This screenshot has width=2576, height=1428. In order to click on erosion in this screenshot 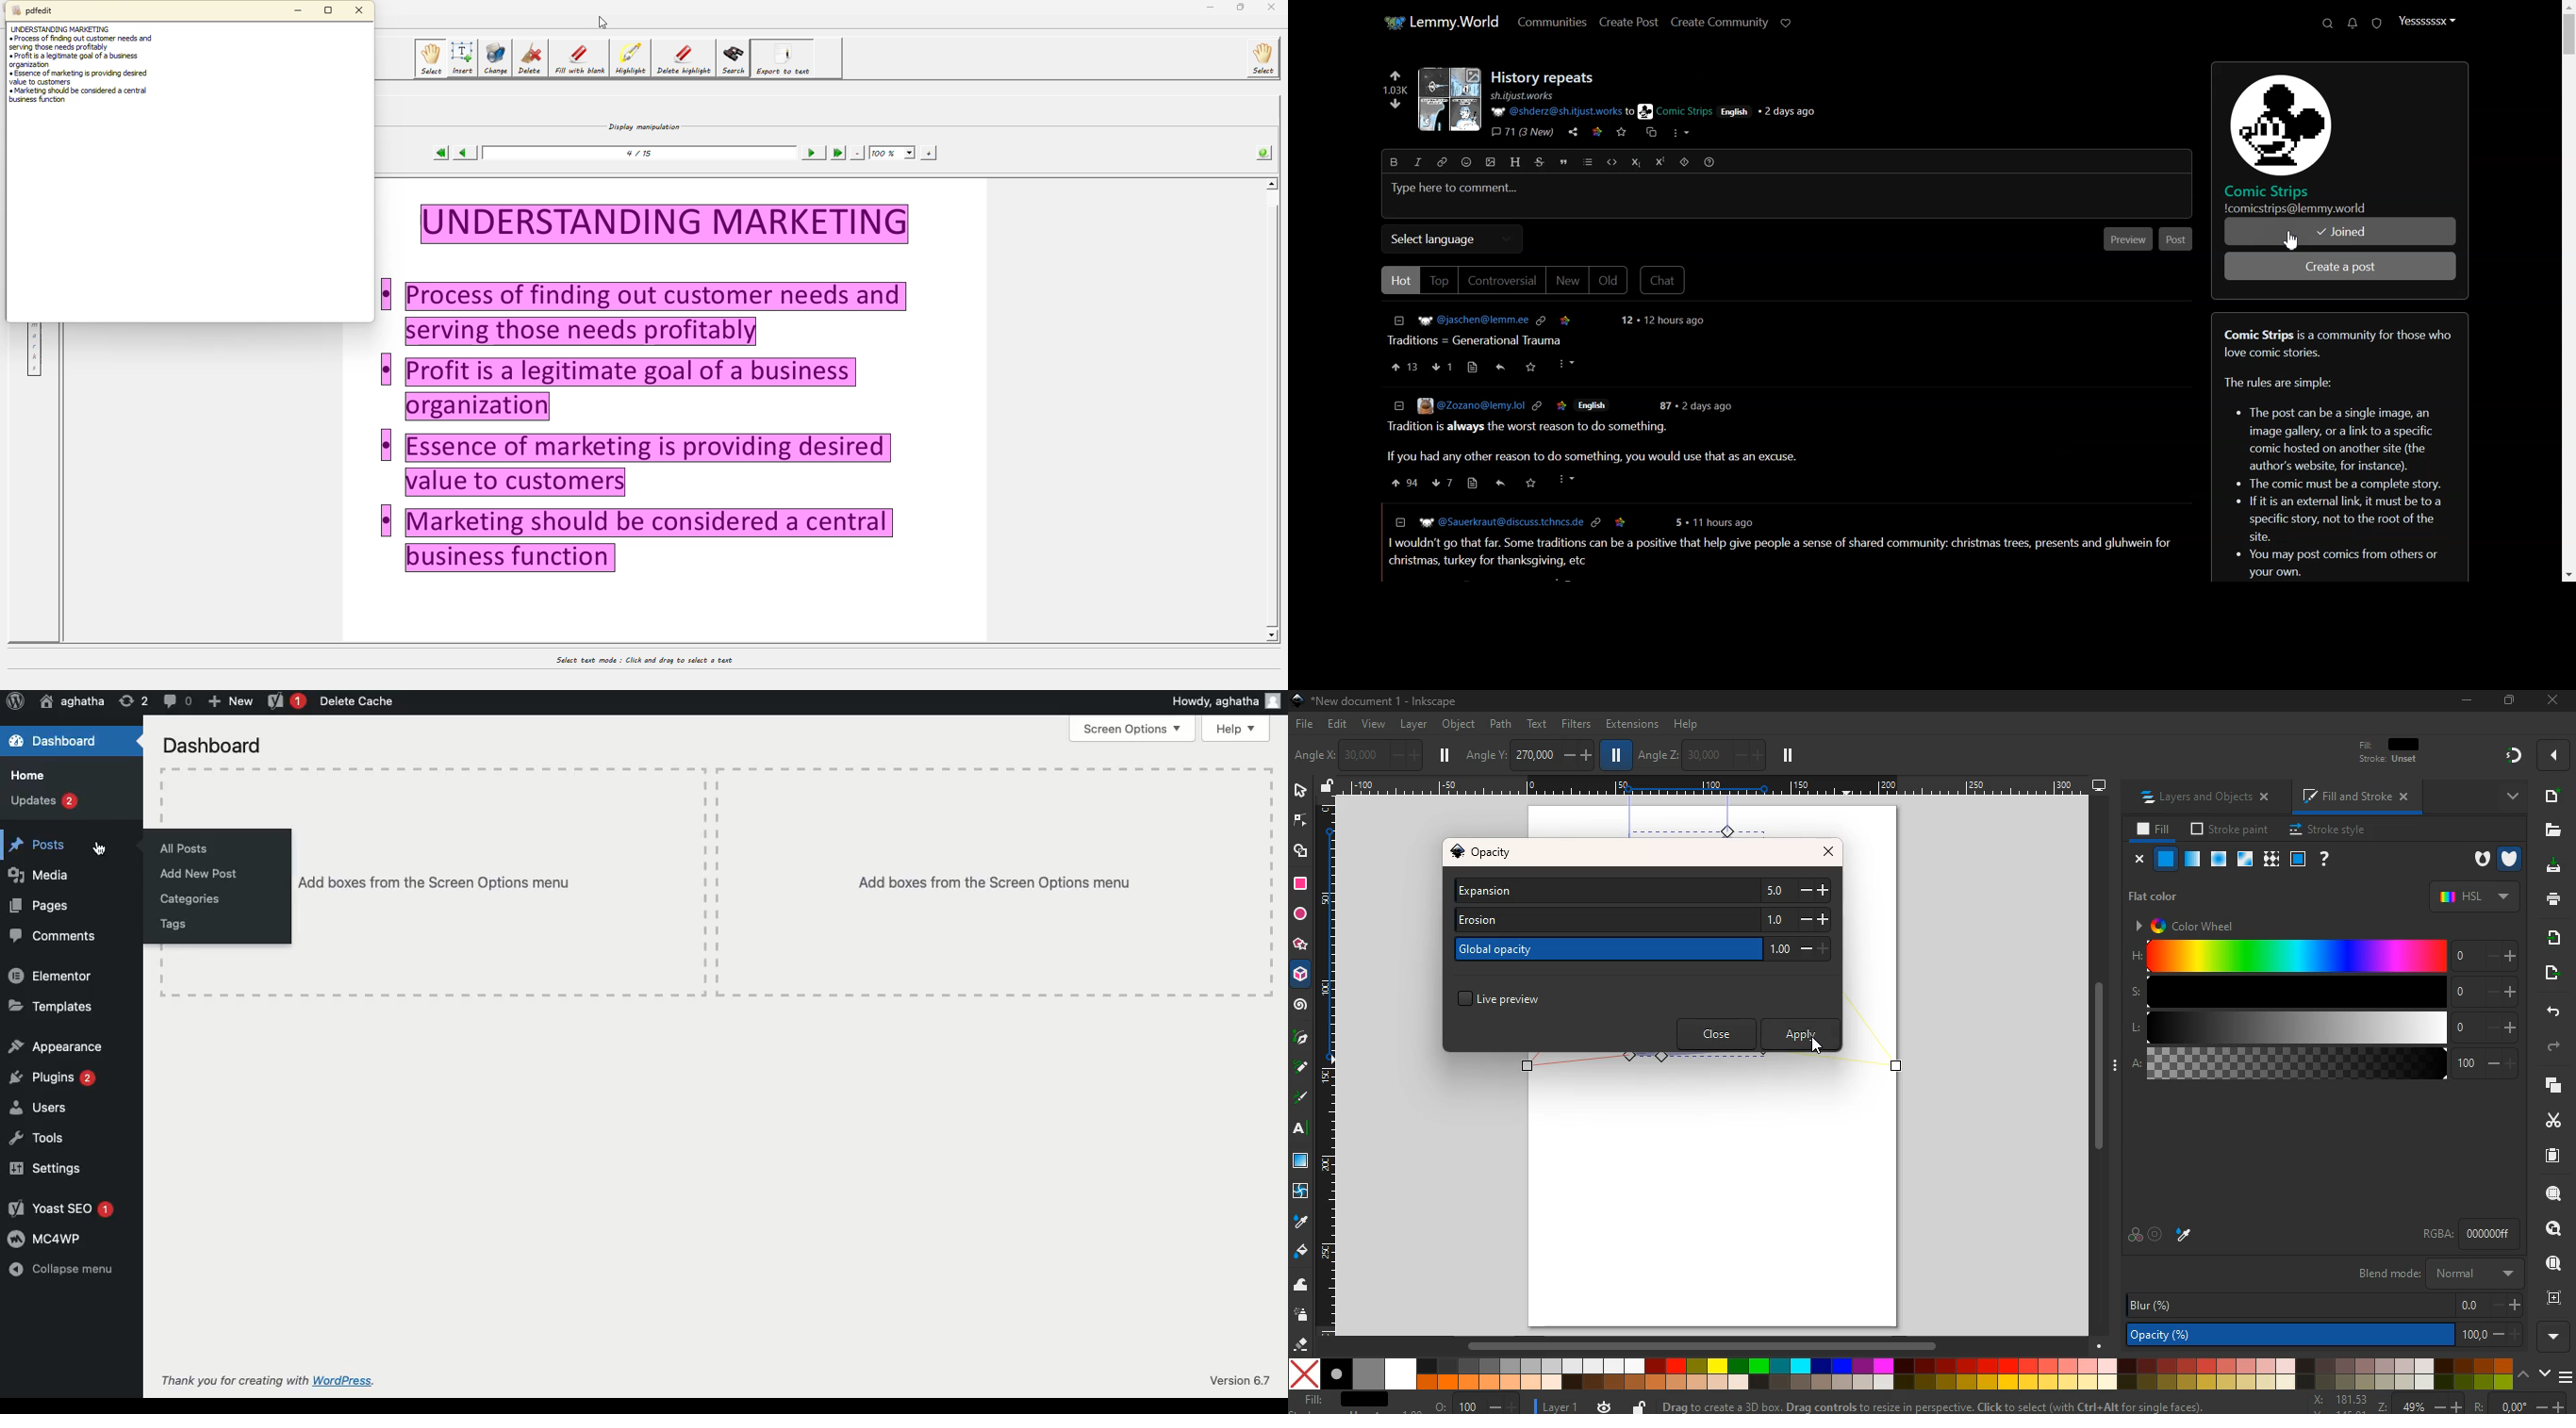, I will do `click(1643, 922)`.